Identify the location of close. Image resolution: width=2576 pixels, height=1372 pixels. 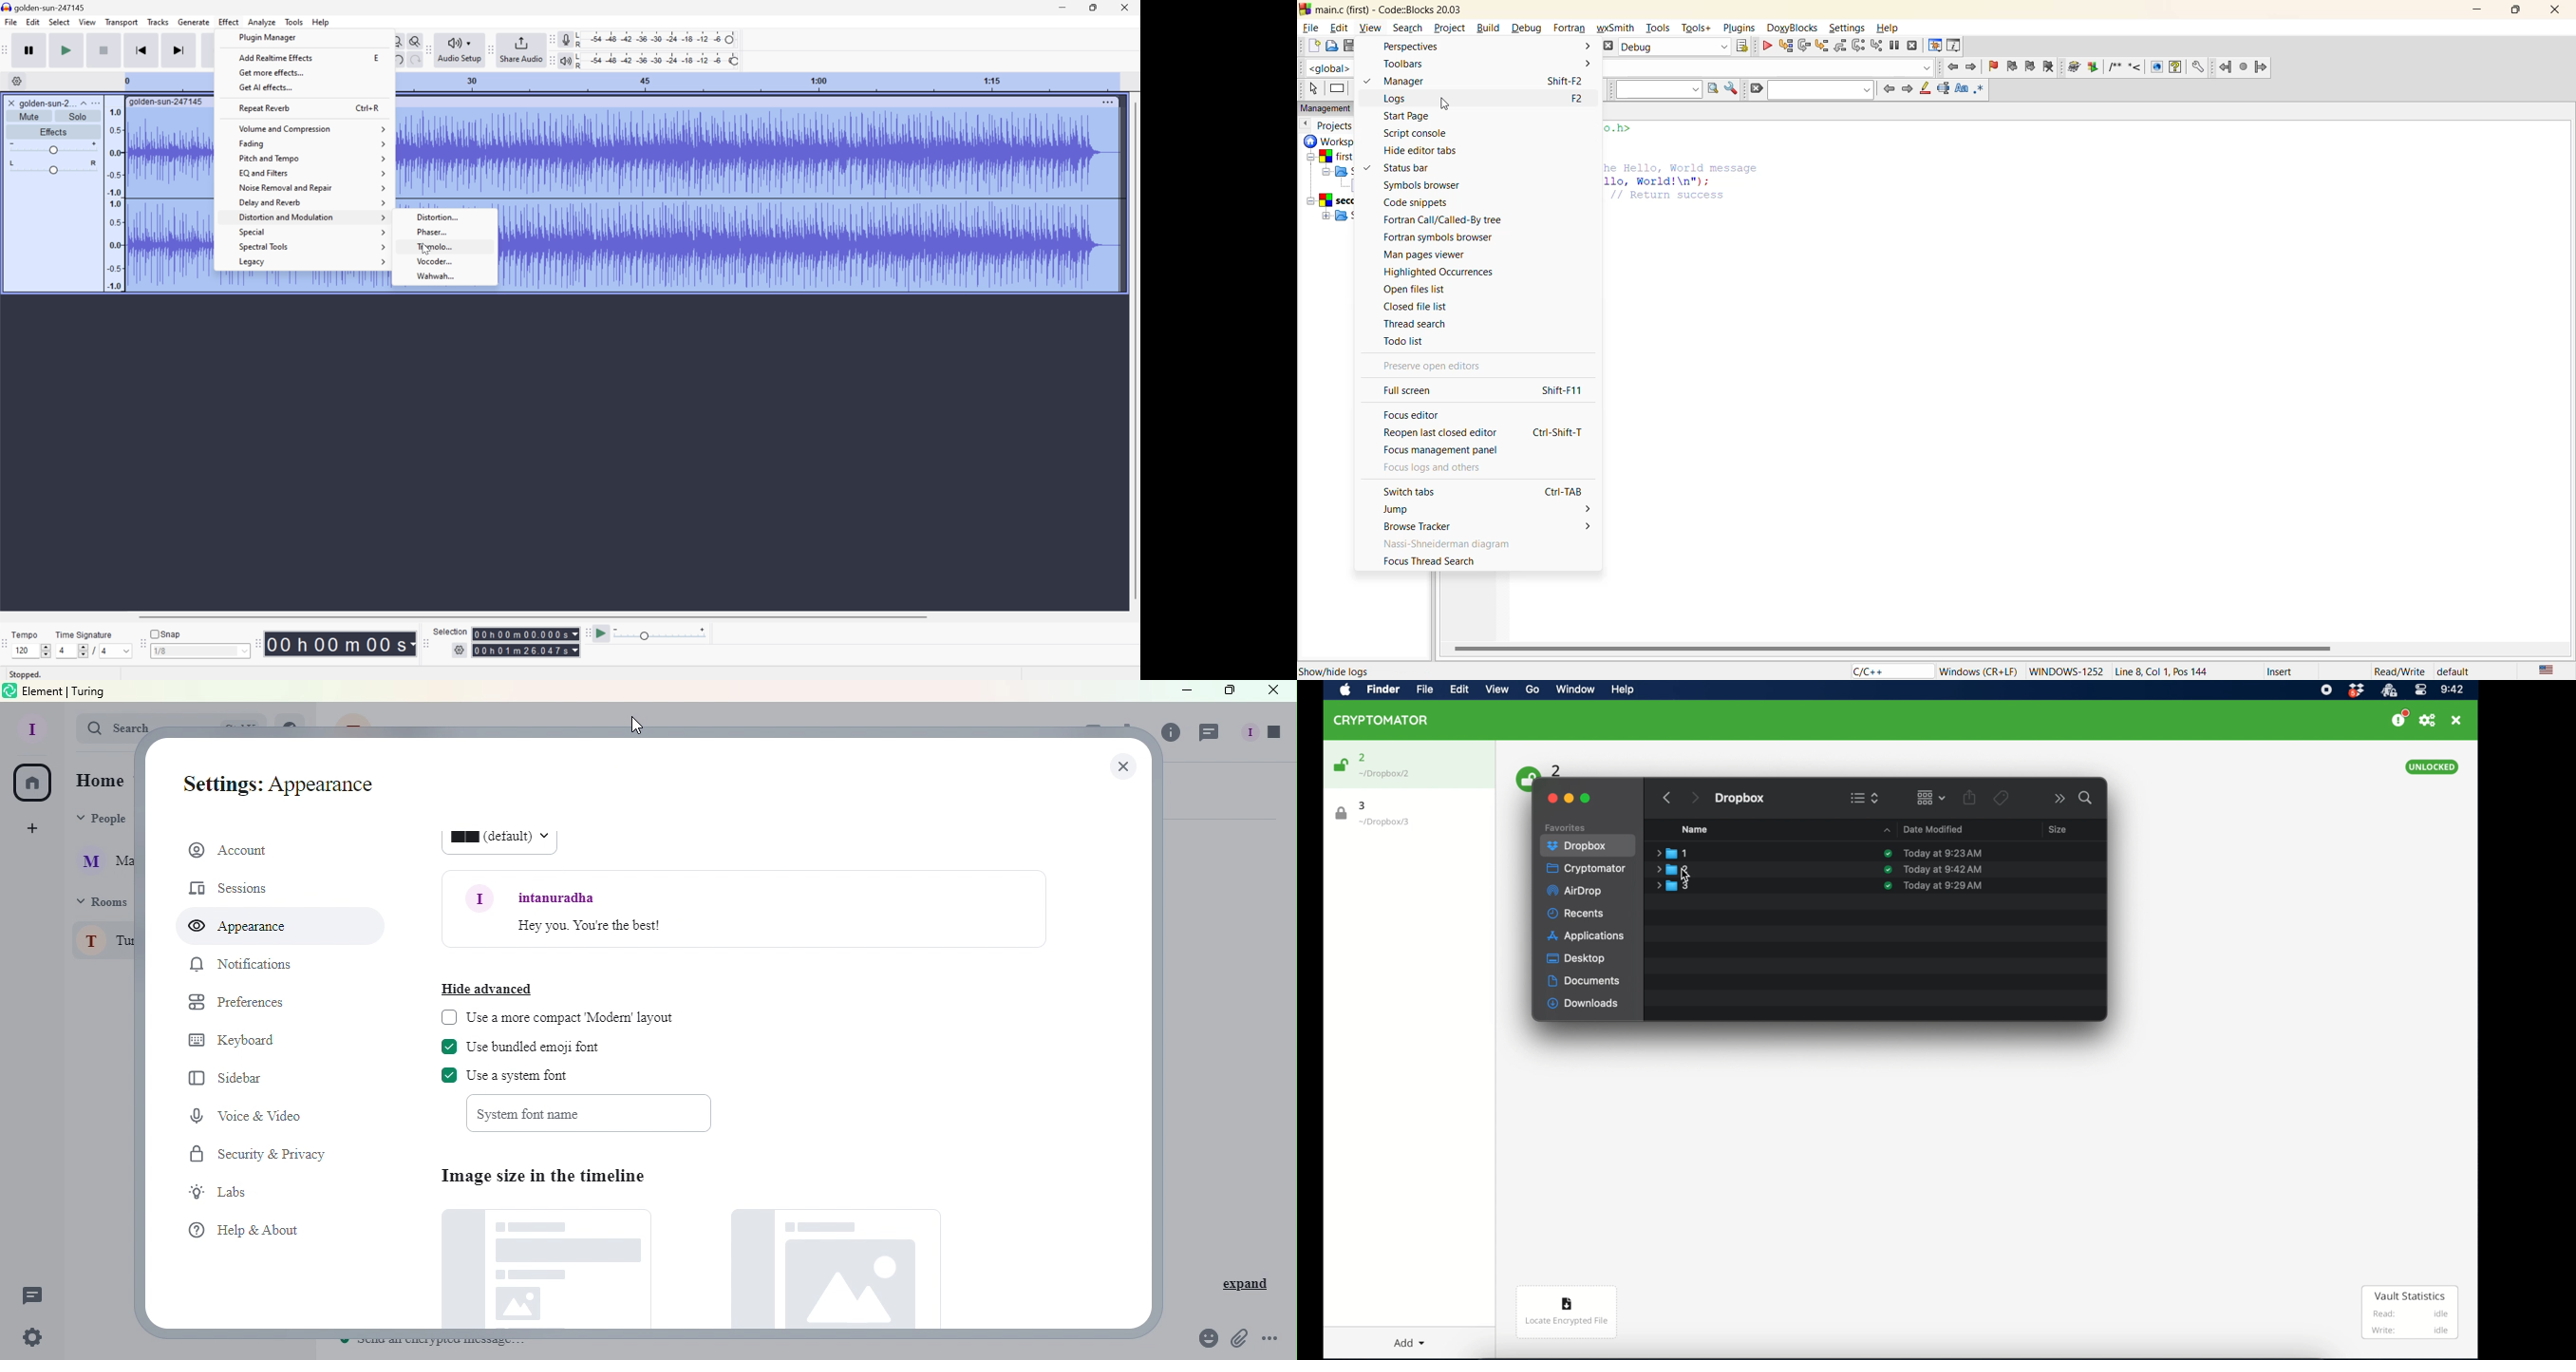
(1551, 798).